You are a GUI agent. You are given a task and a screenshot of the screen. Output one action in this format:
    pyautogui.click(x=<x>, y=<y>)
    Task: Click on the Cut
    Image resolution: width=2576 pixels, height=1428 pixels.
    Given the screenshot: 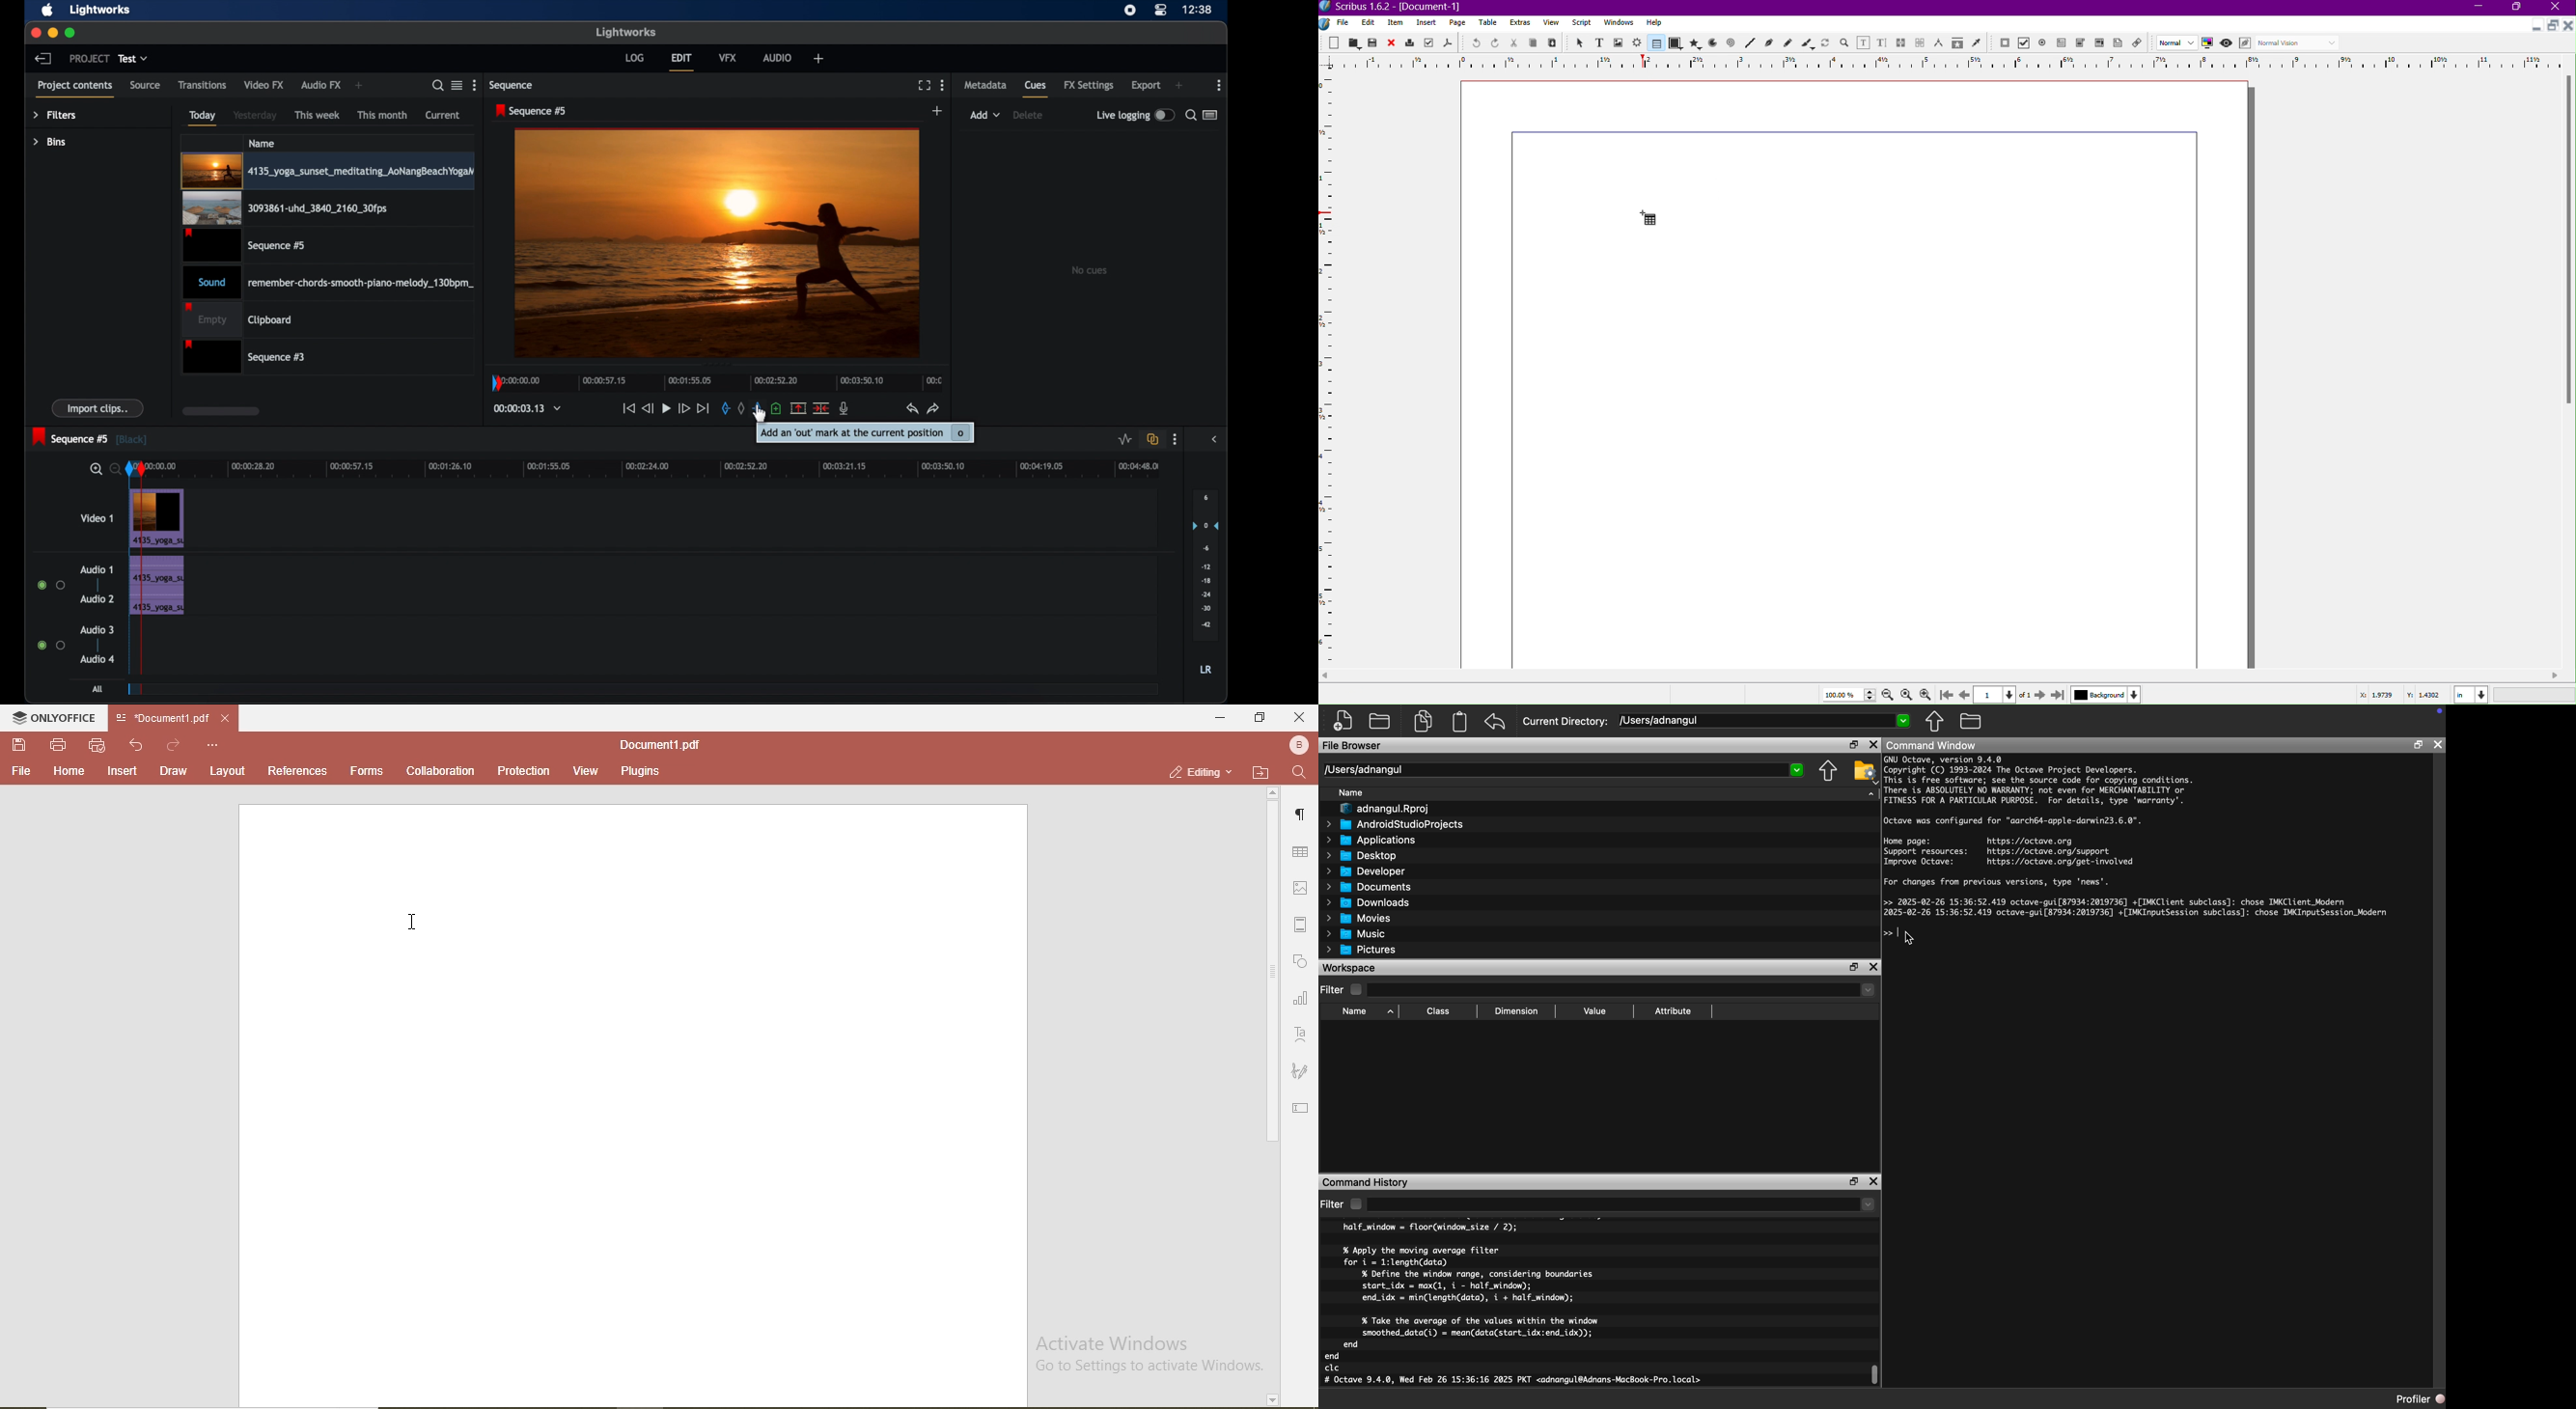 What is the action you would take?
    pyautogui.click(x=1515, y=43)
    